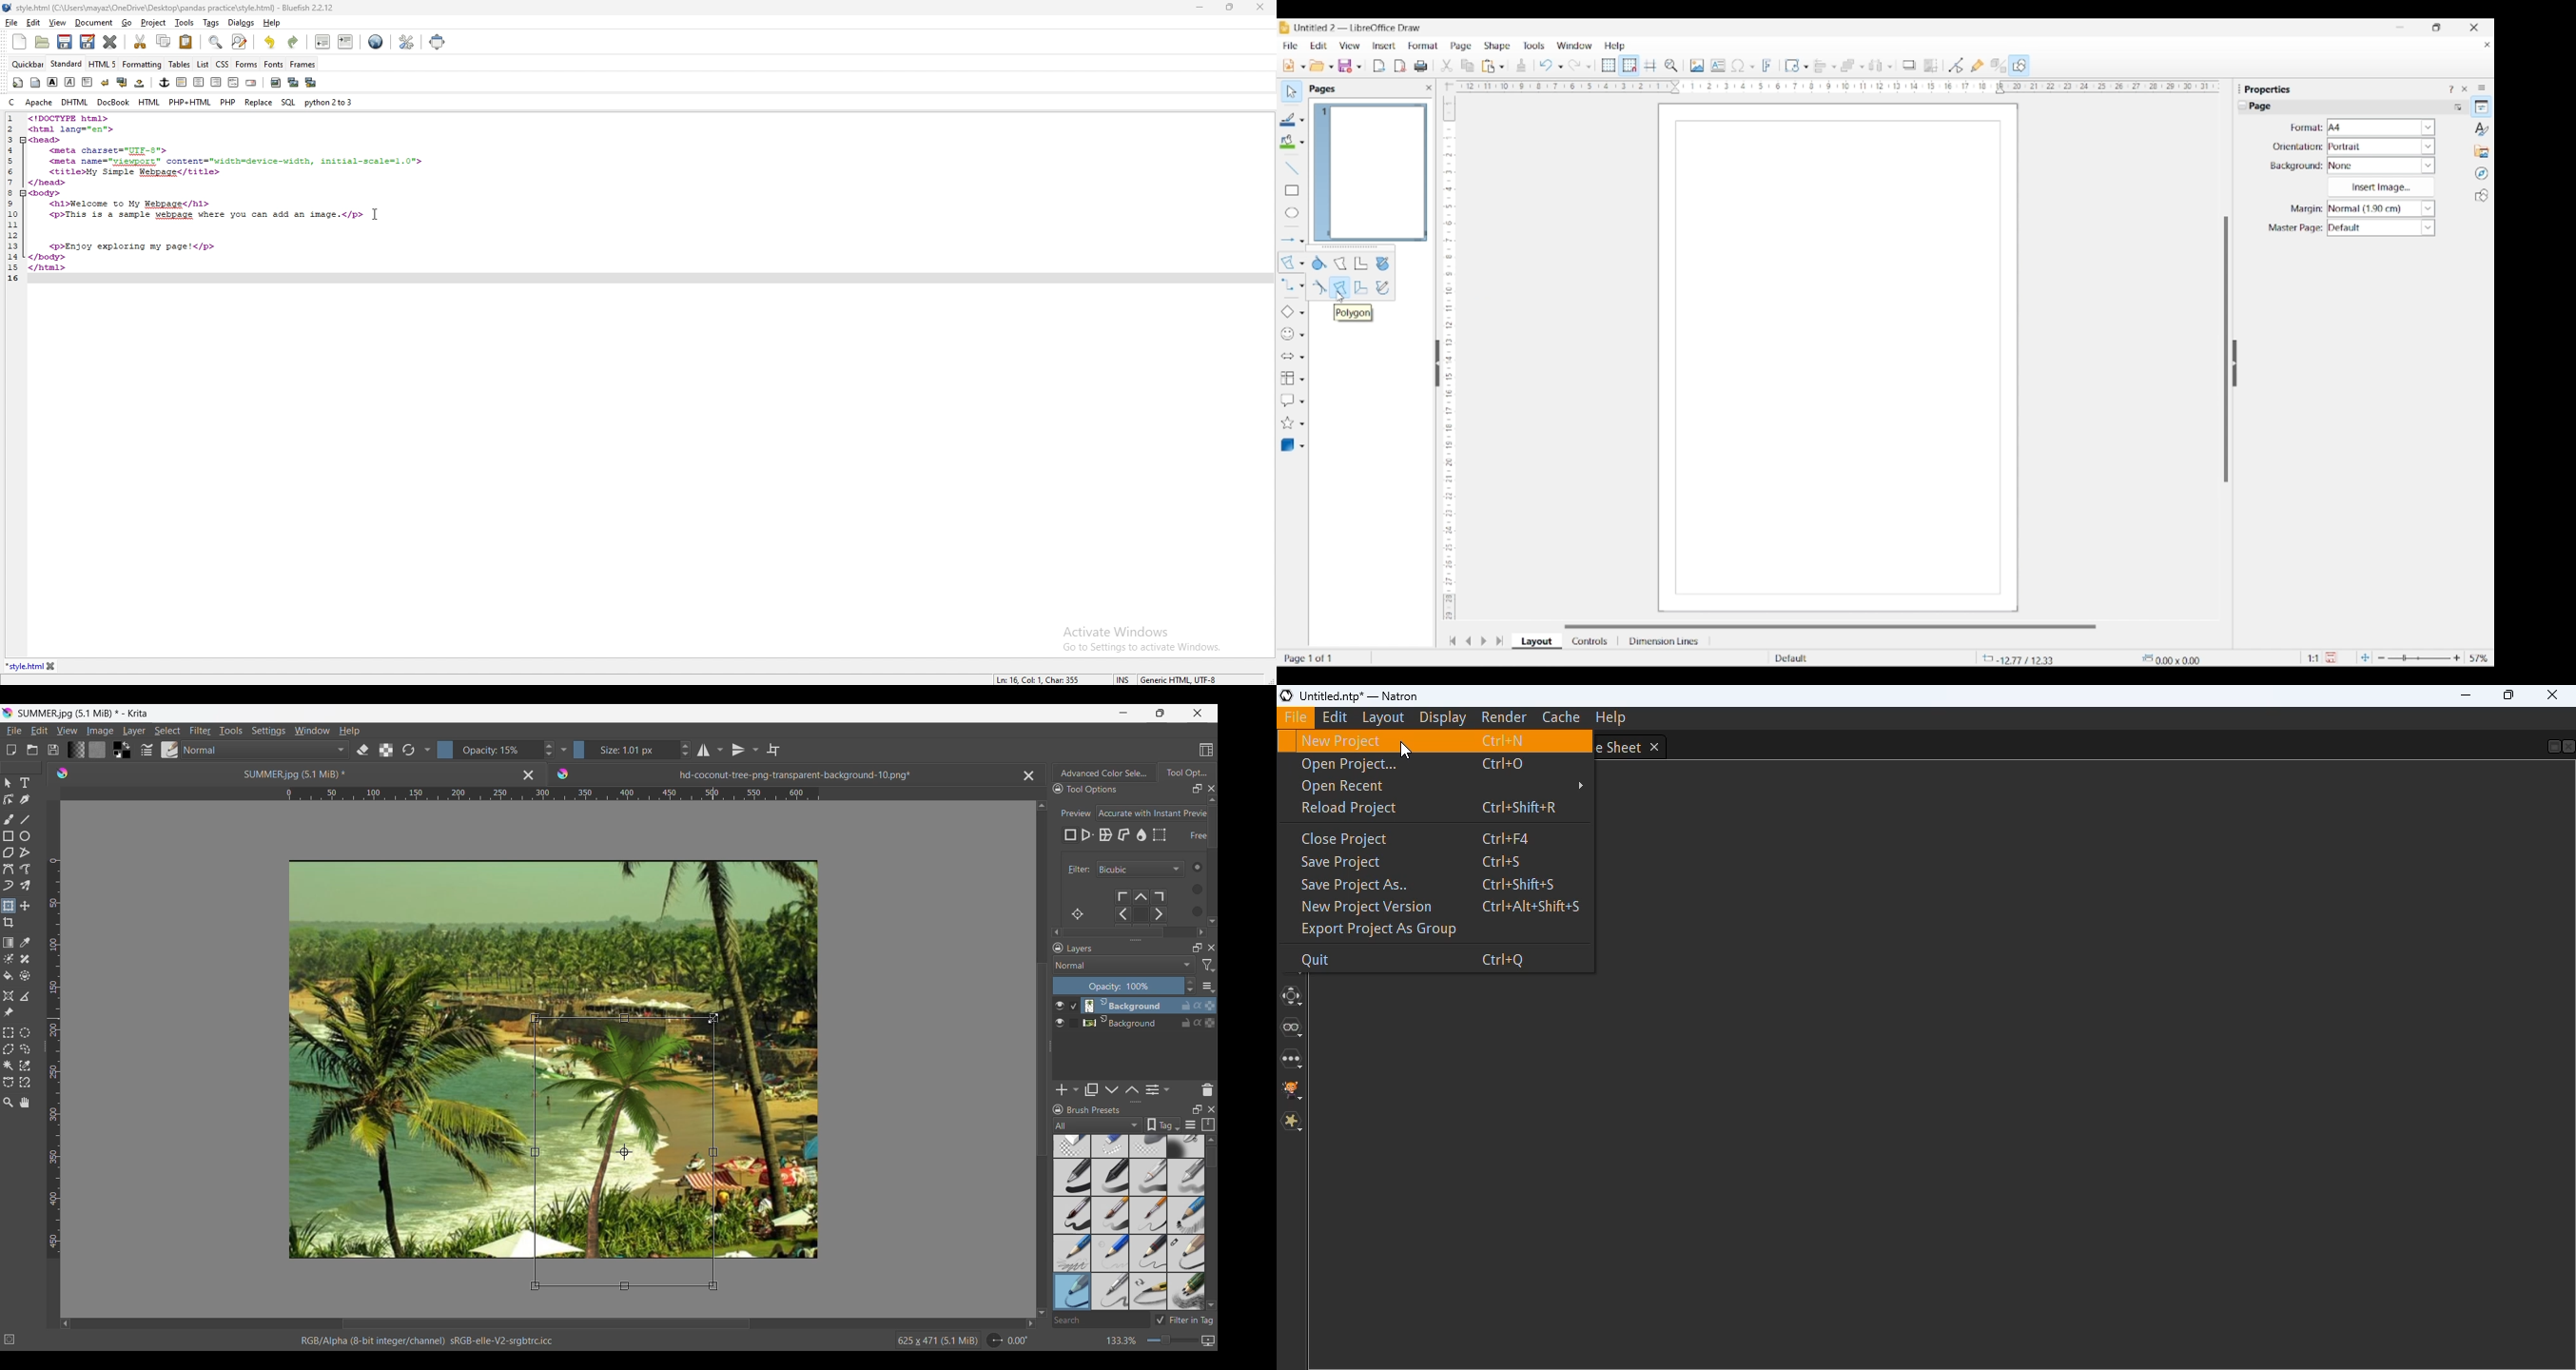  What do you see at coordinates (1149, 1291) in the screenshot?
I see `pencil 6 - quick shade` at bounding box center [1149, 1291].